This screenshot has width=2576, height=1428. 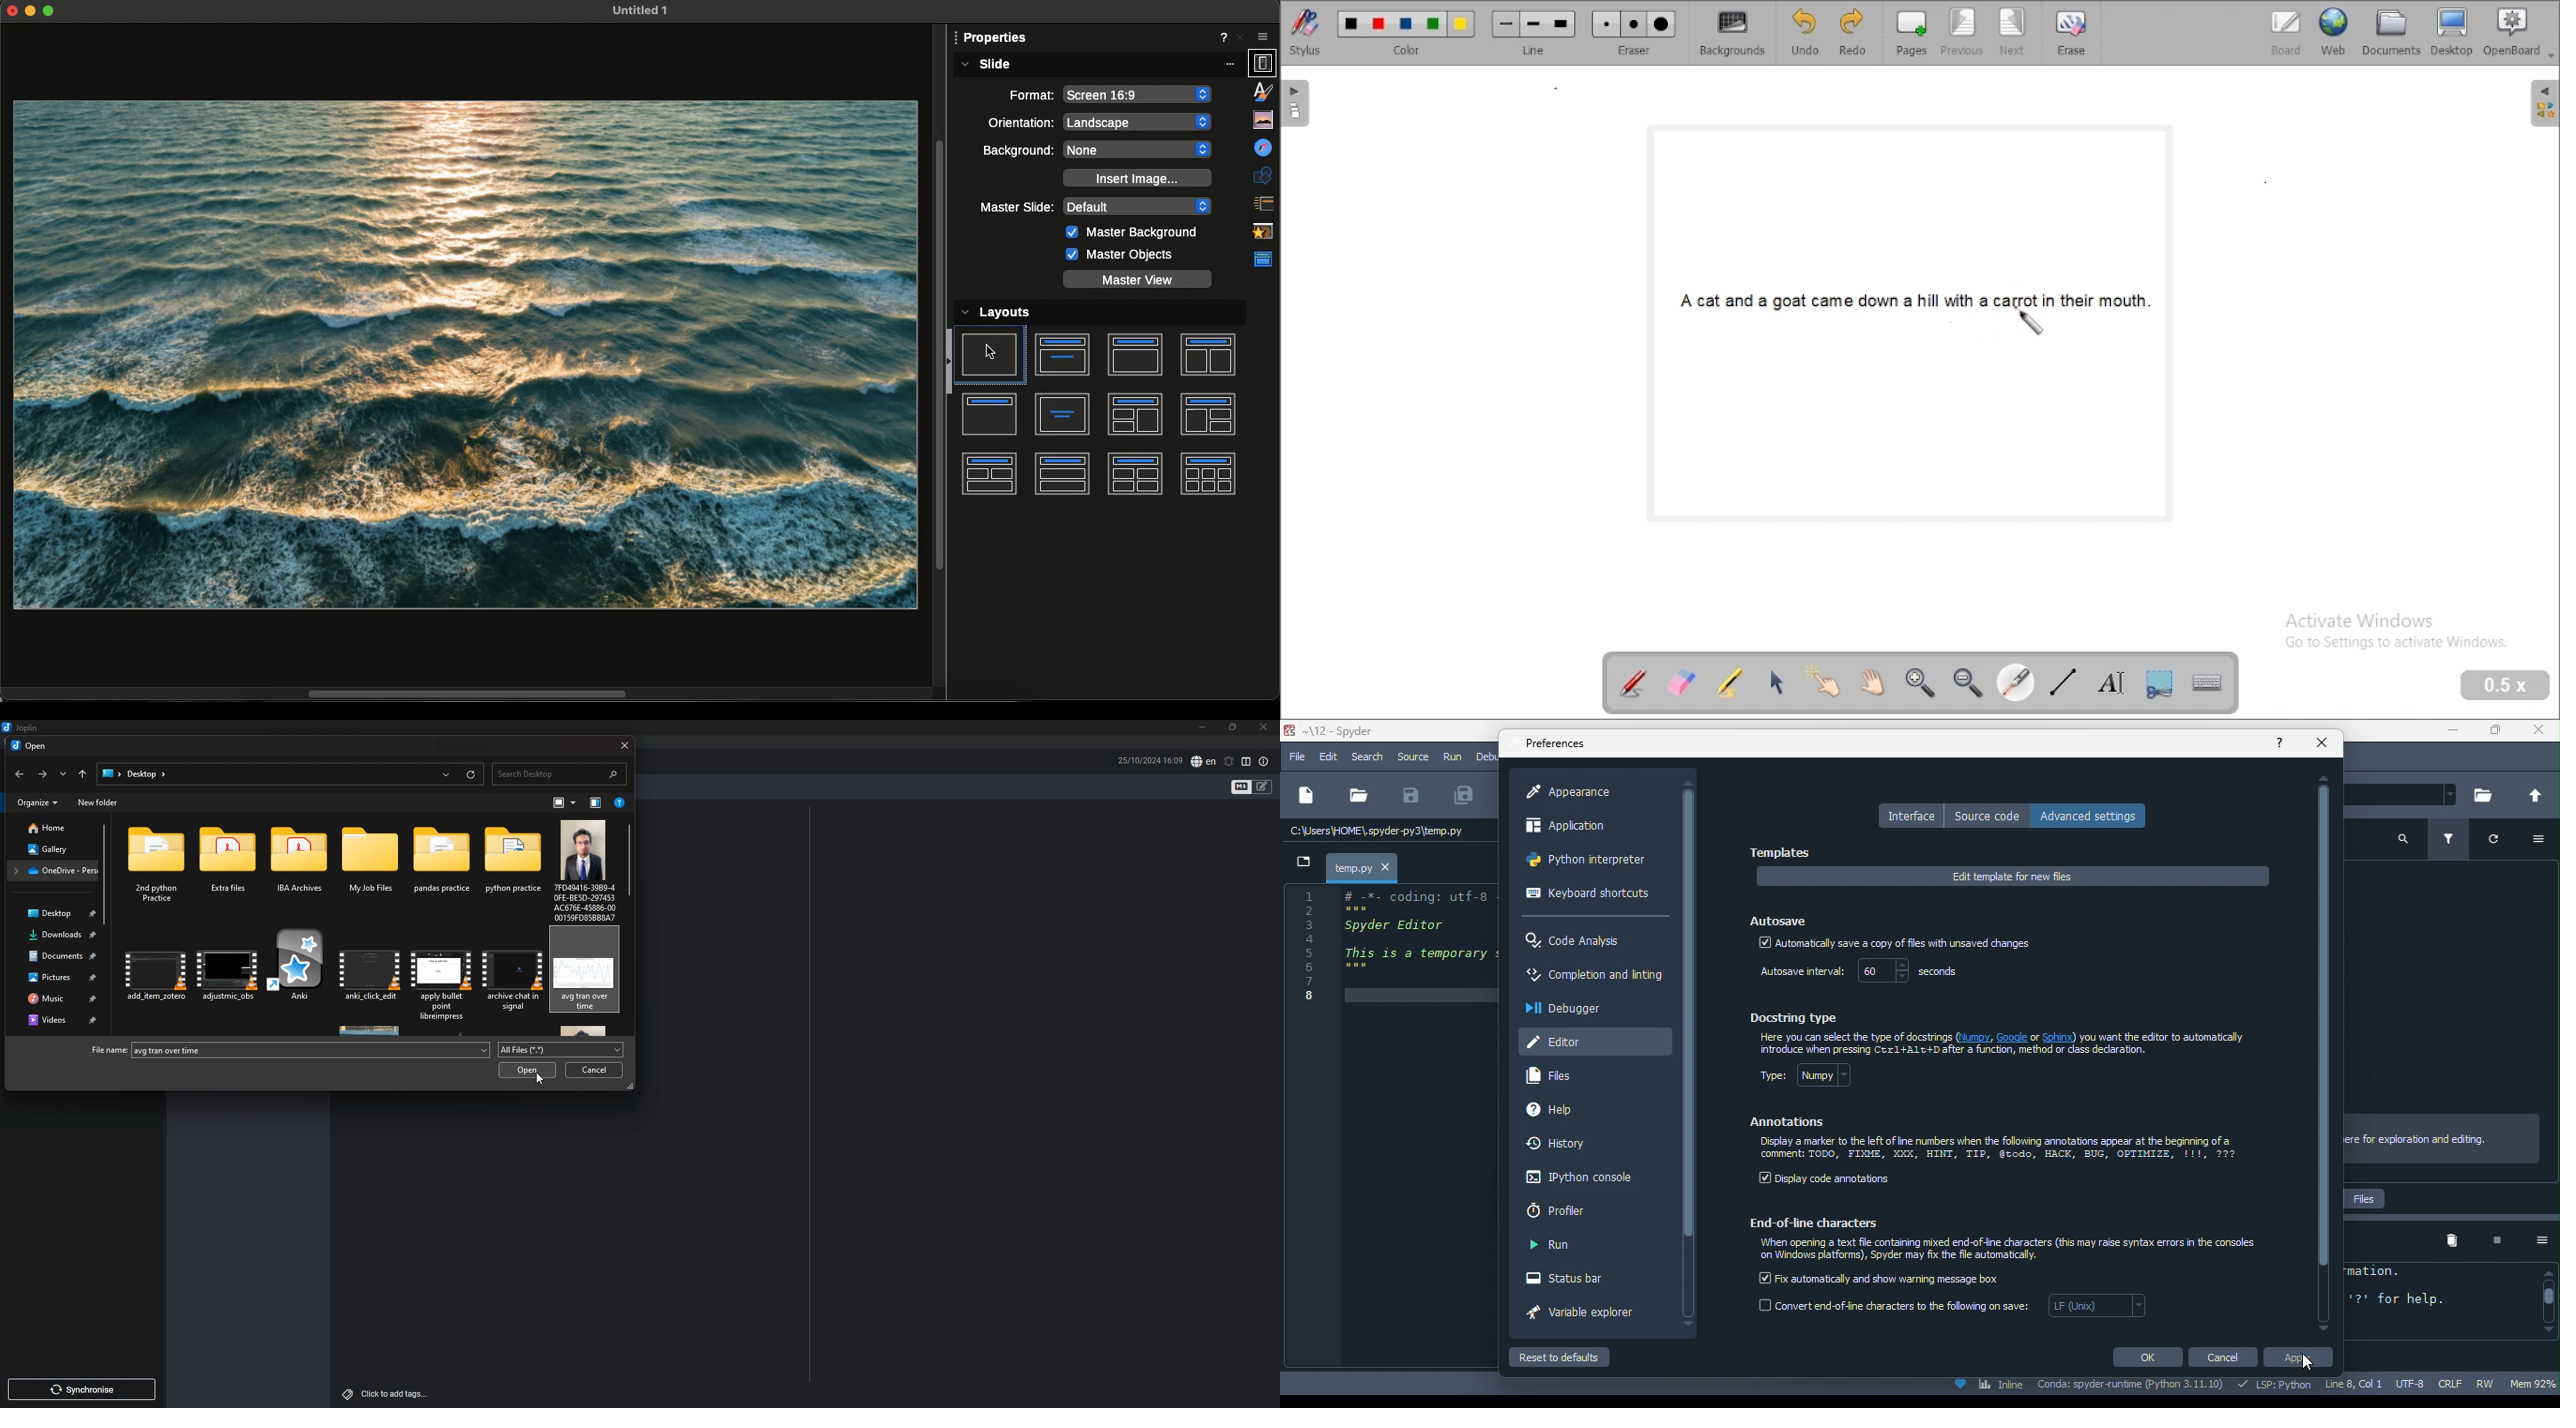 I want to click on annotations, so click(x=1790, y=1123).